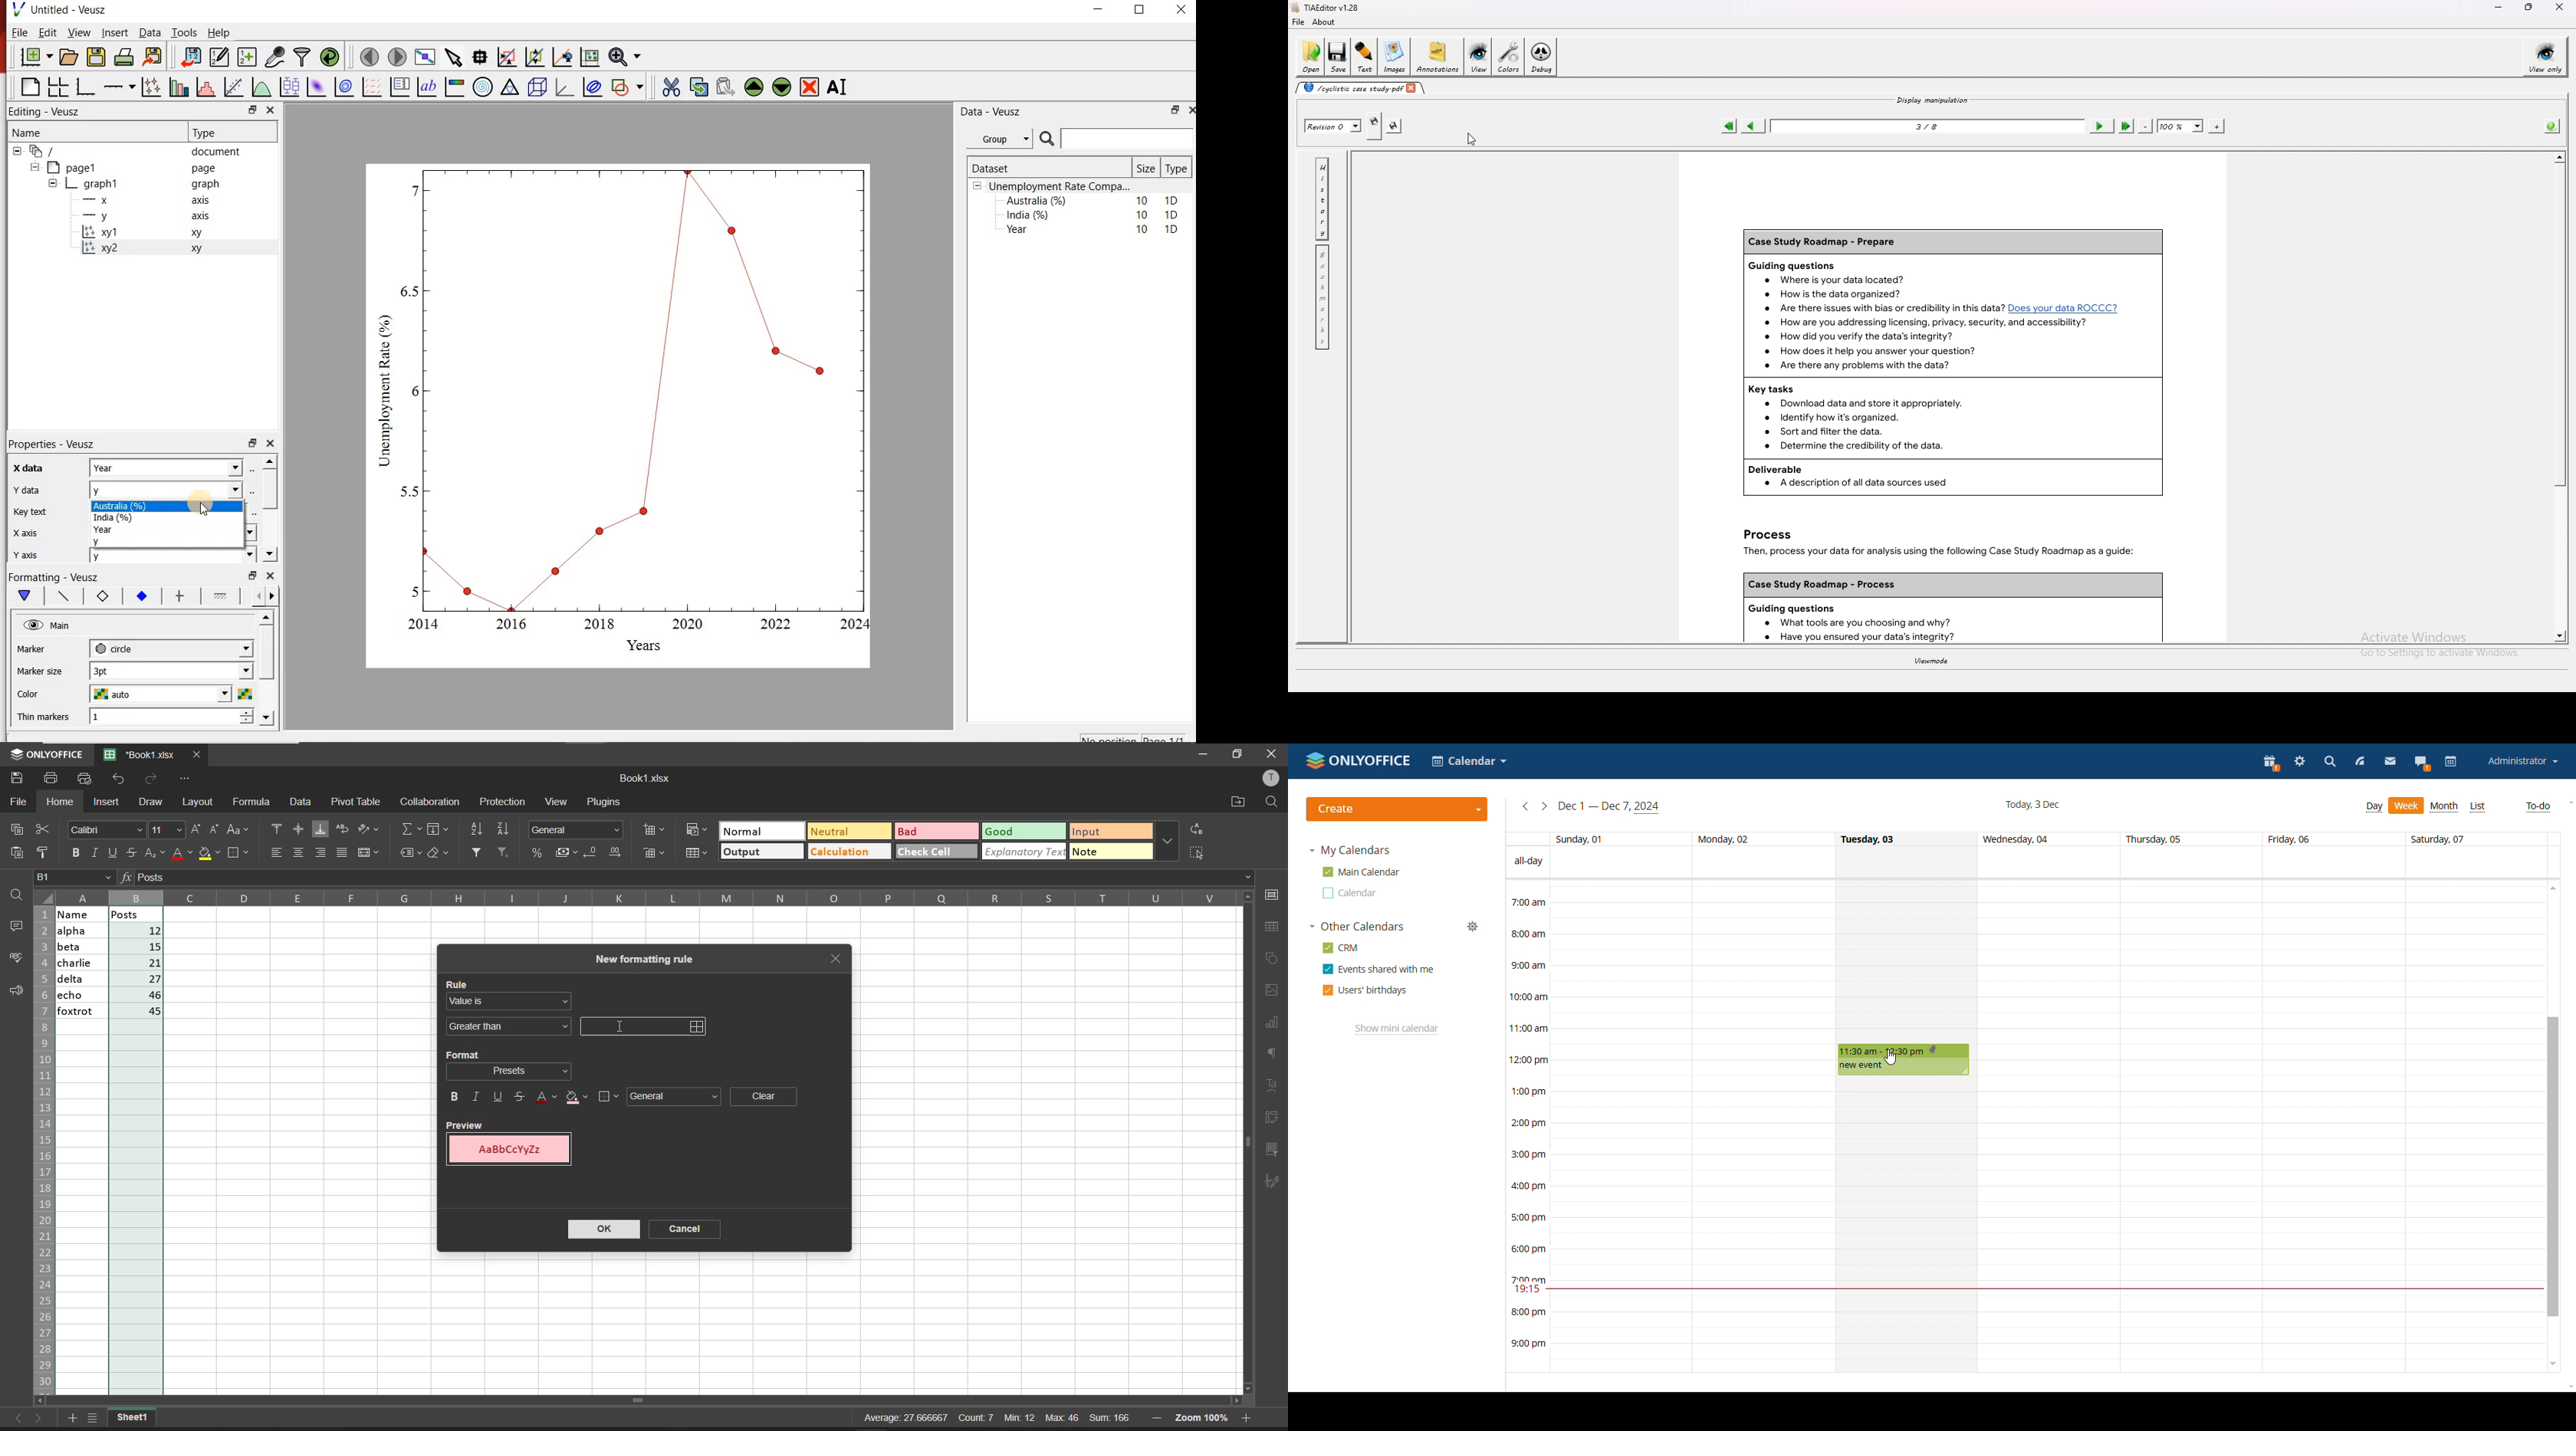 This screenshot has width=2576, height=1456. Describe the element at coordinates (588, 851) in the screenshot. I see `decrease decimal` at that location.